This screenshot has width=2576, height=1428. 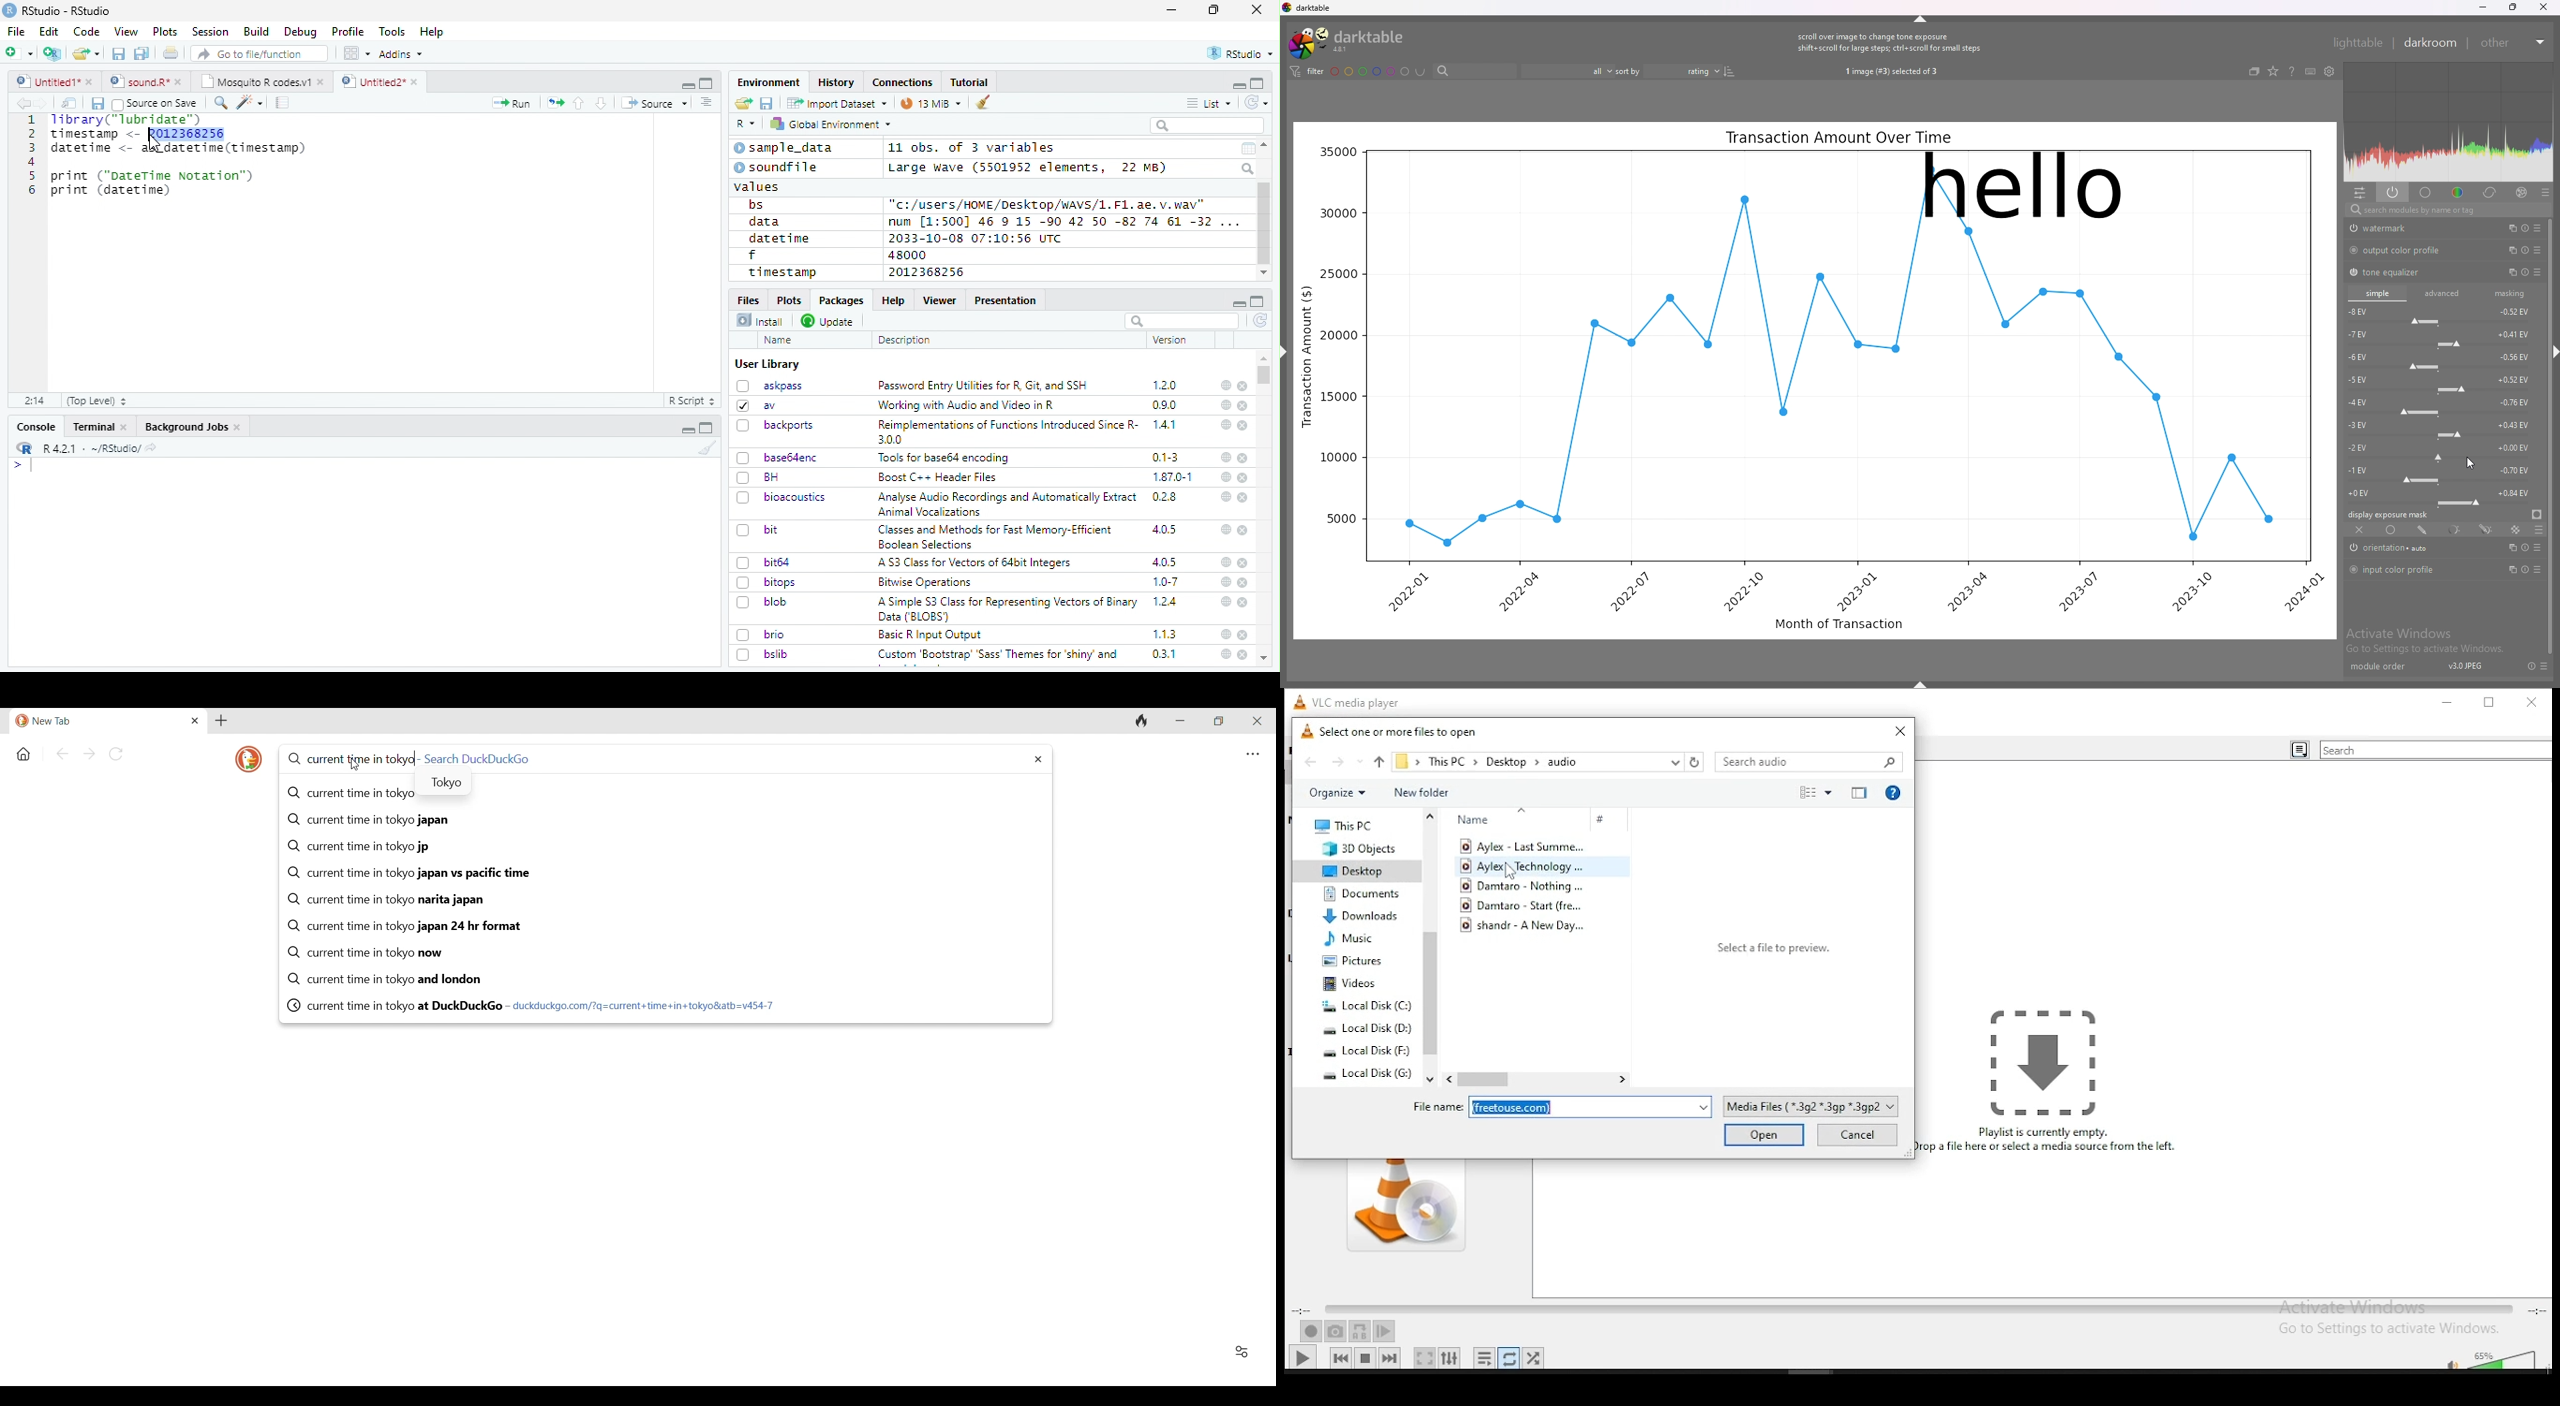 I want to click on av, so click(x=756, y=405).